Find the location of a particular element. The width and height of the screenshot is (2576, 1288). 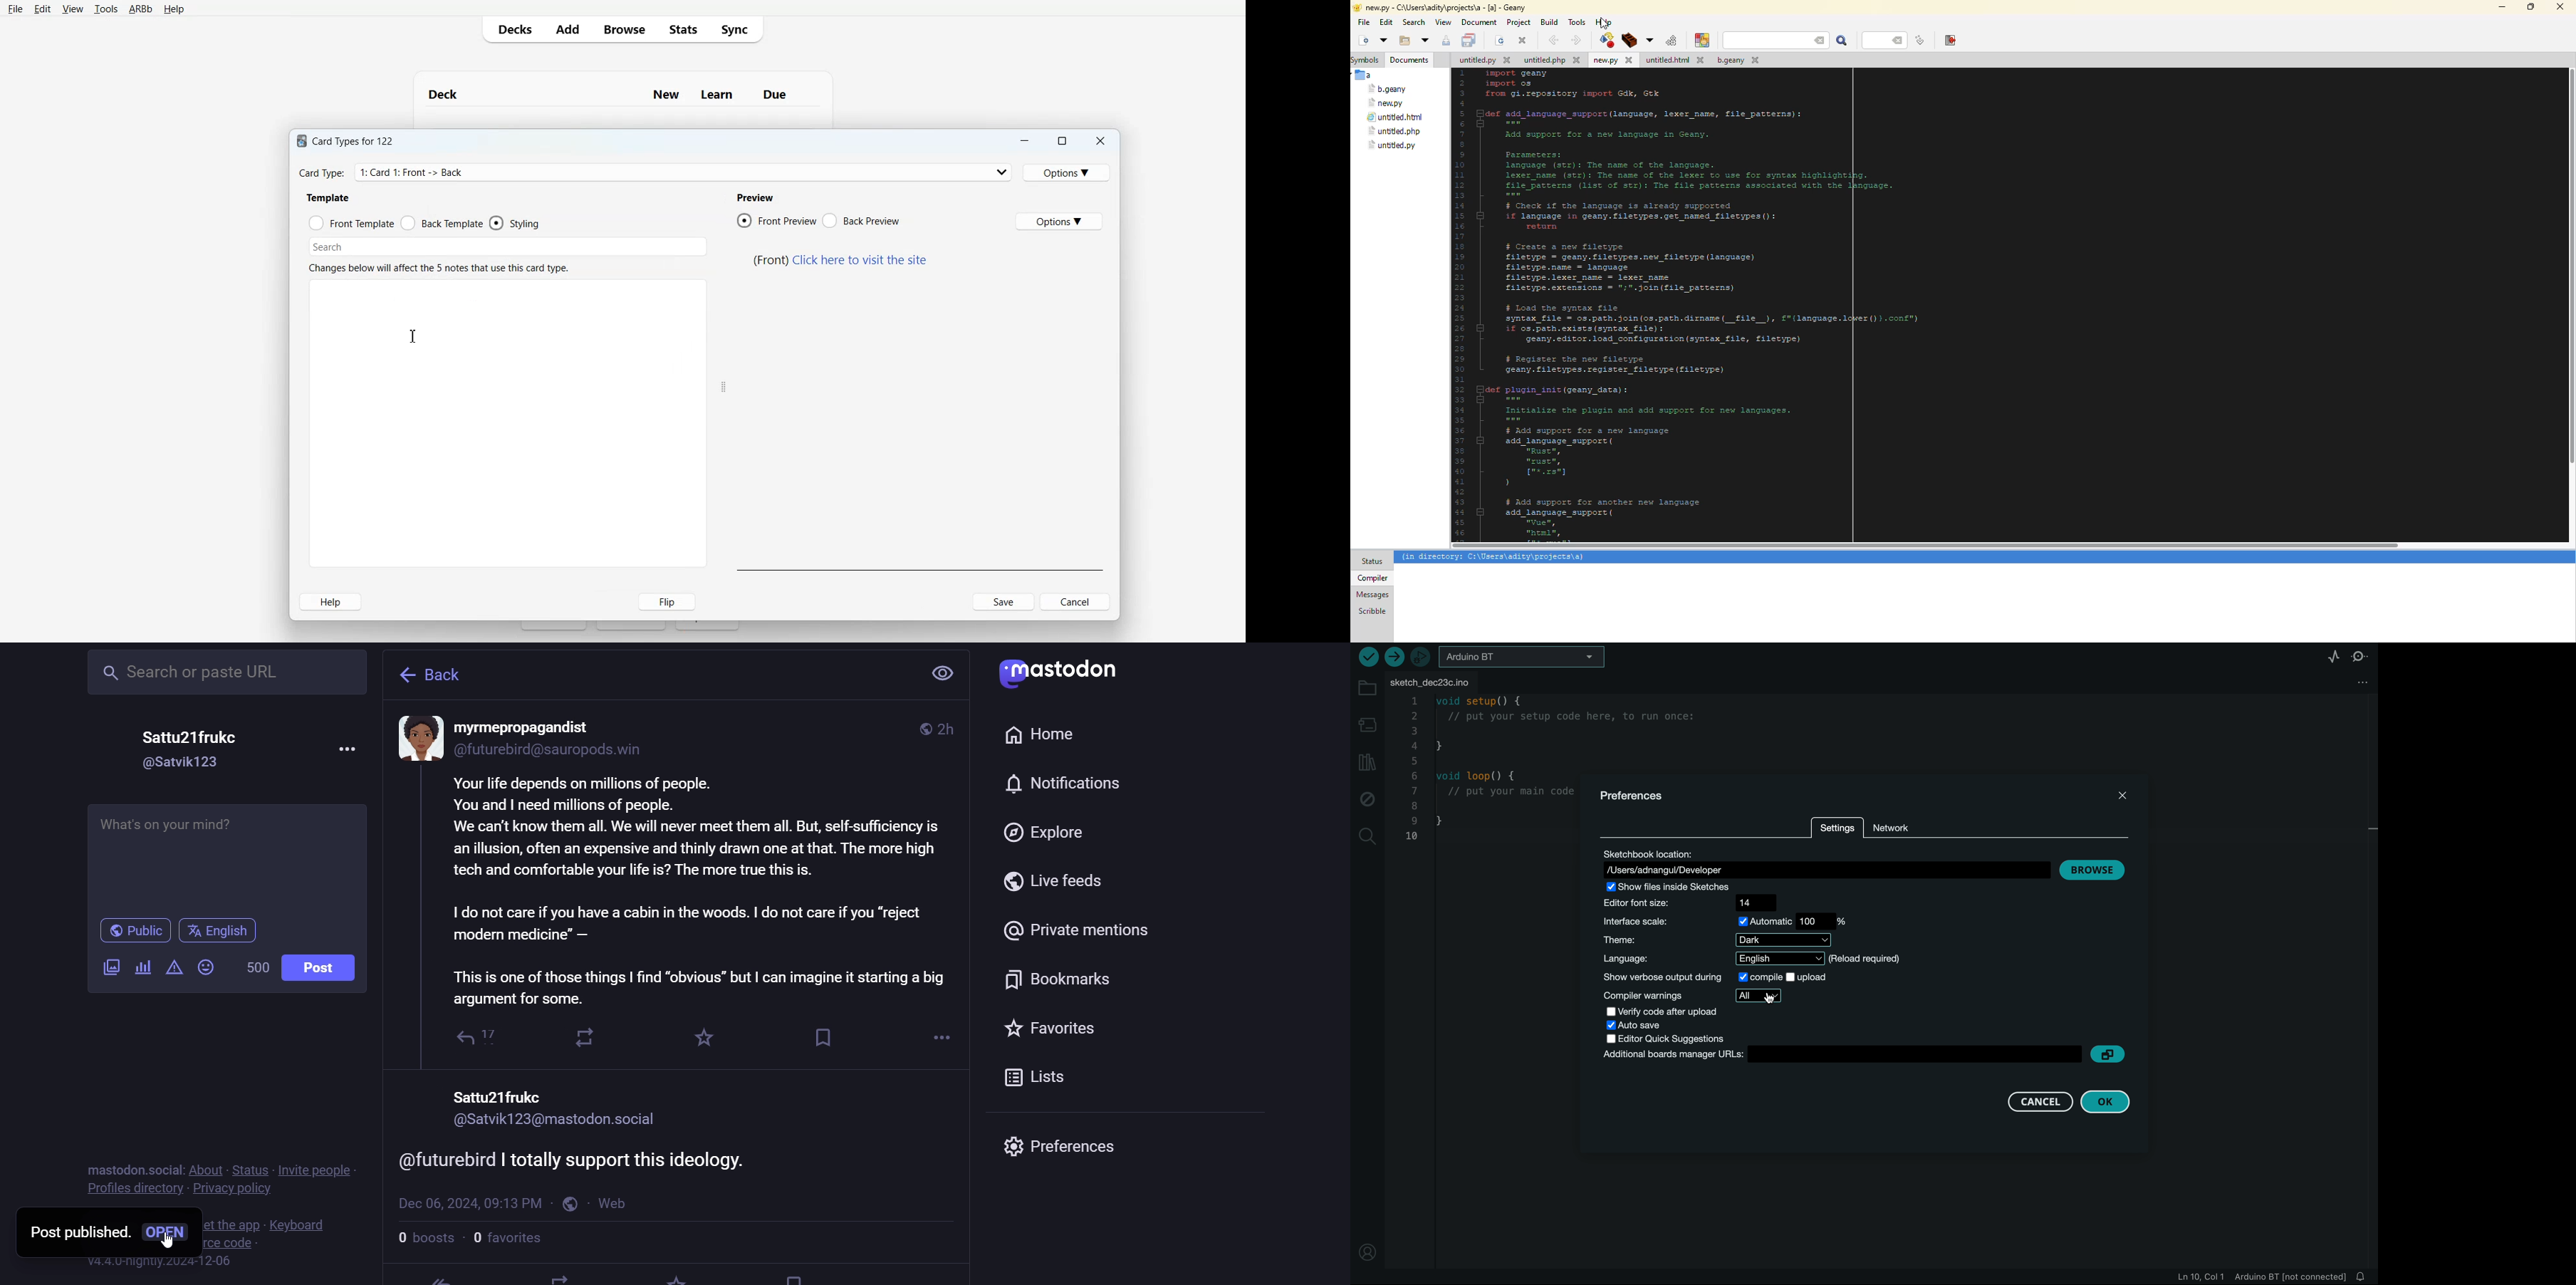

Maximize is located at coordinates (1062, 140).